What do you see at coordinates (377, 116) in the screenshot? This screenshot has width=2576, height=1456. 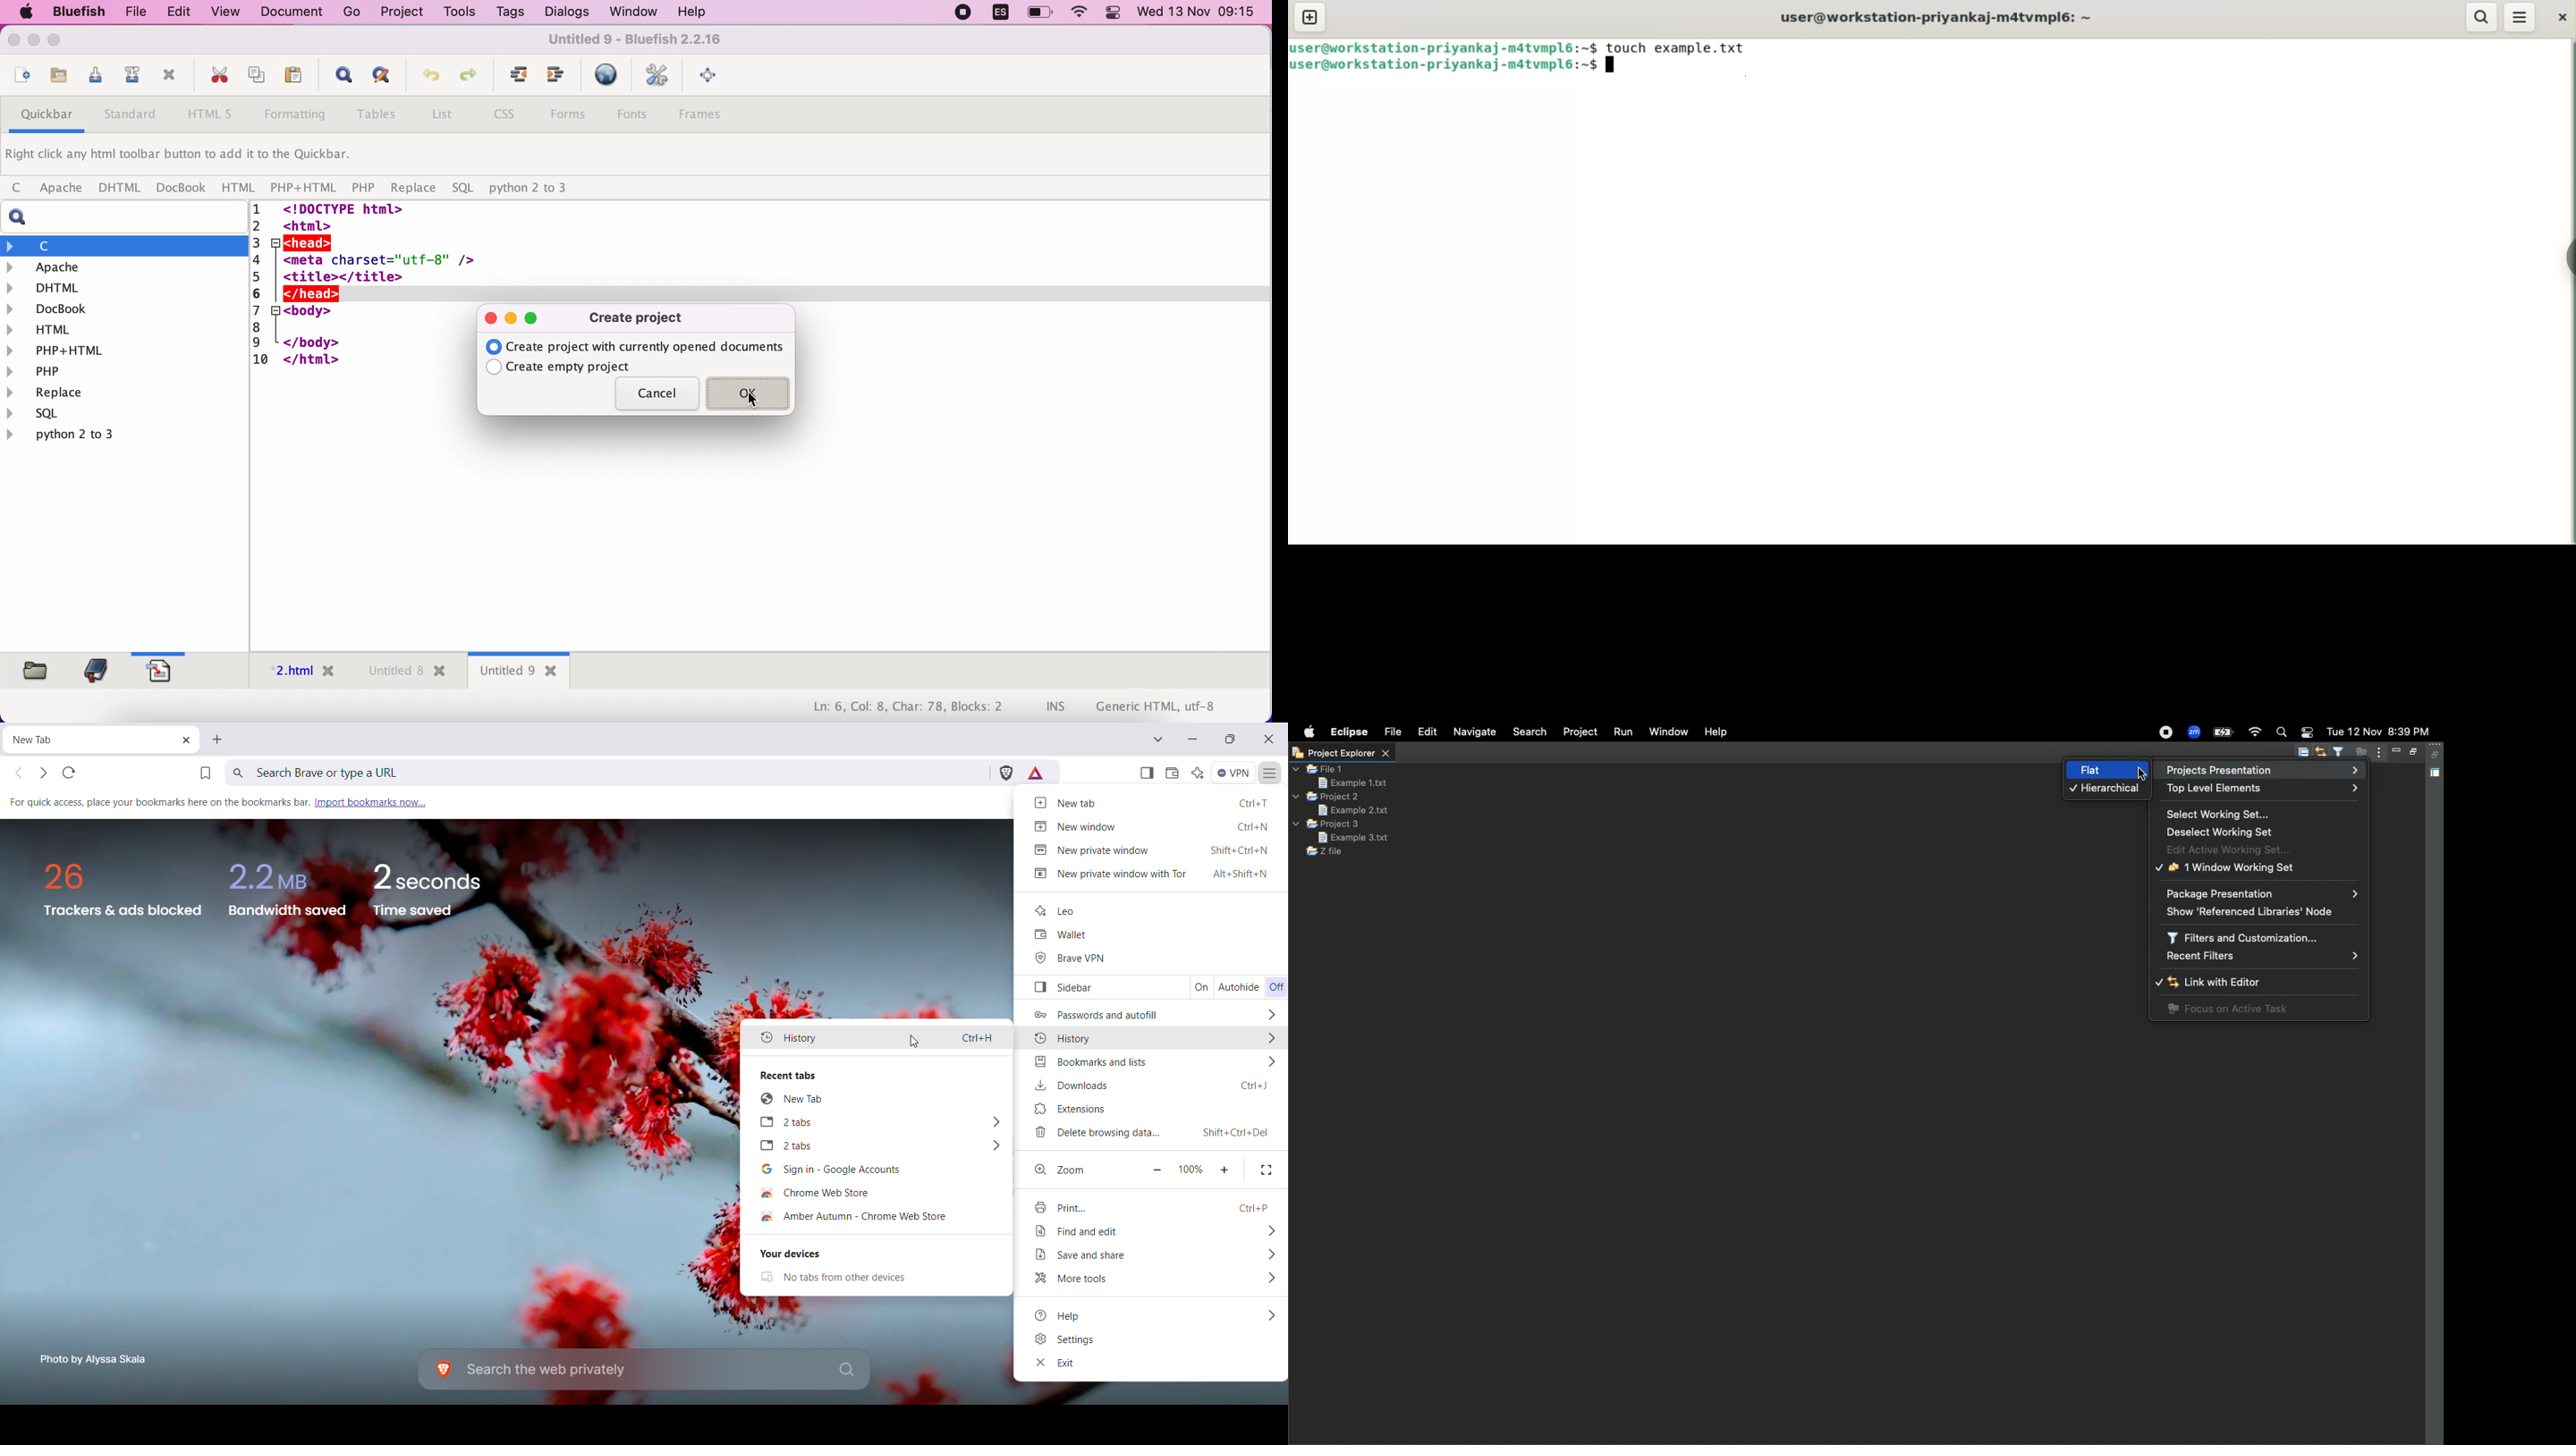 I see `tables` at bounding box center [377, 116].